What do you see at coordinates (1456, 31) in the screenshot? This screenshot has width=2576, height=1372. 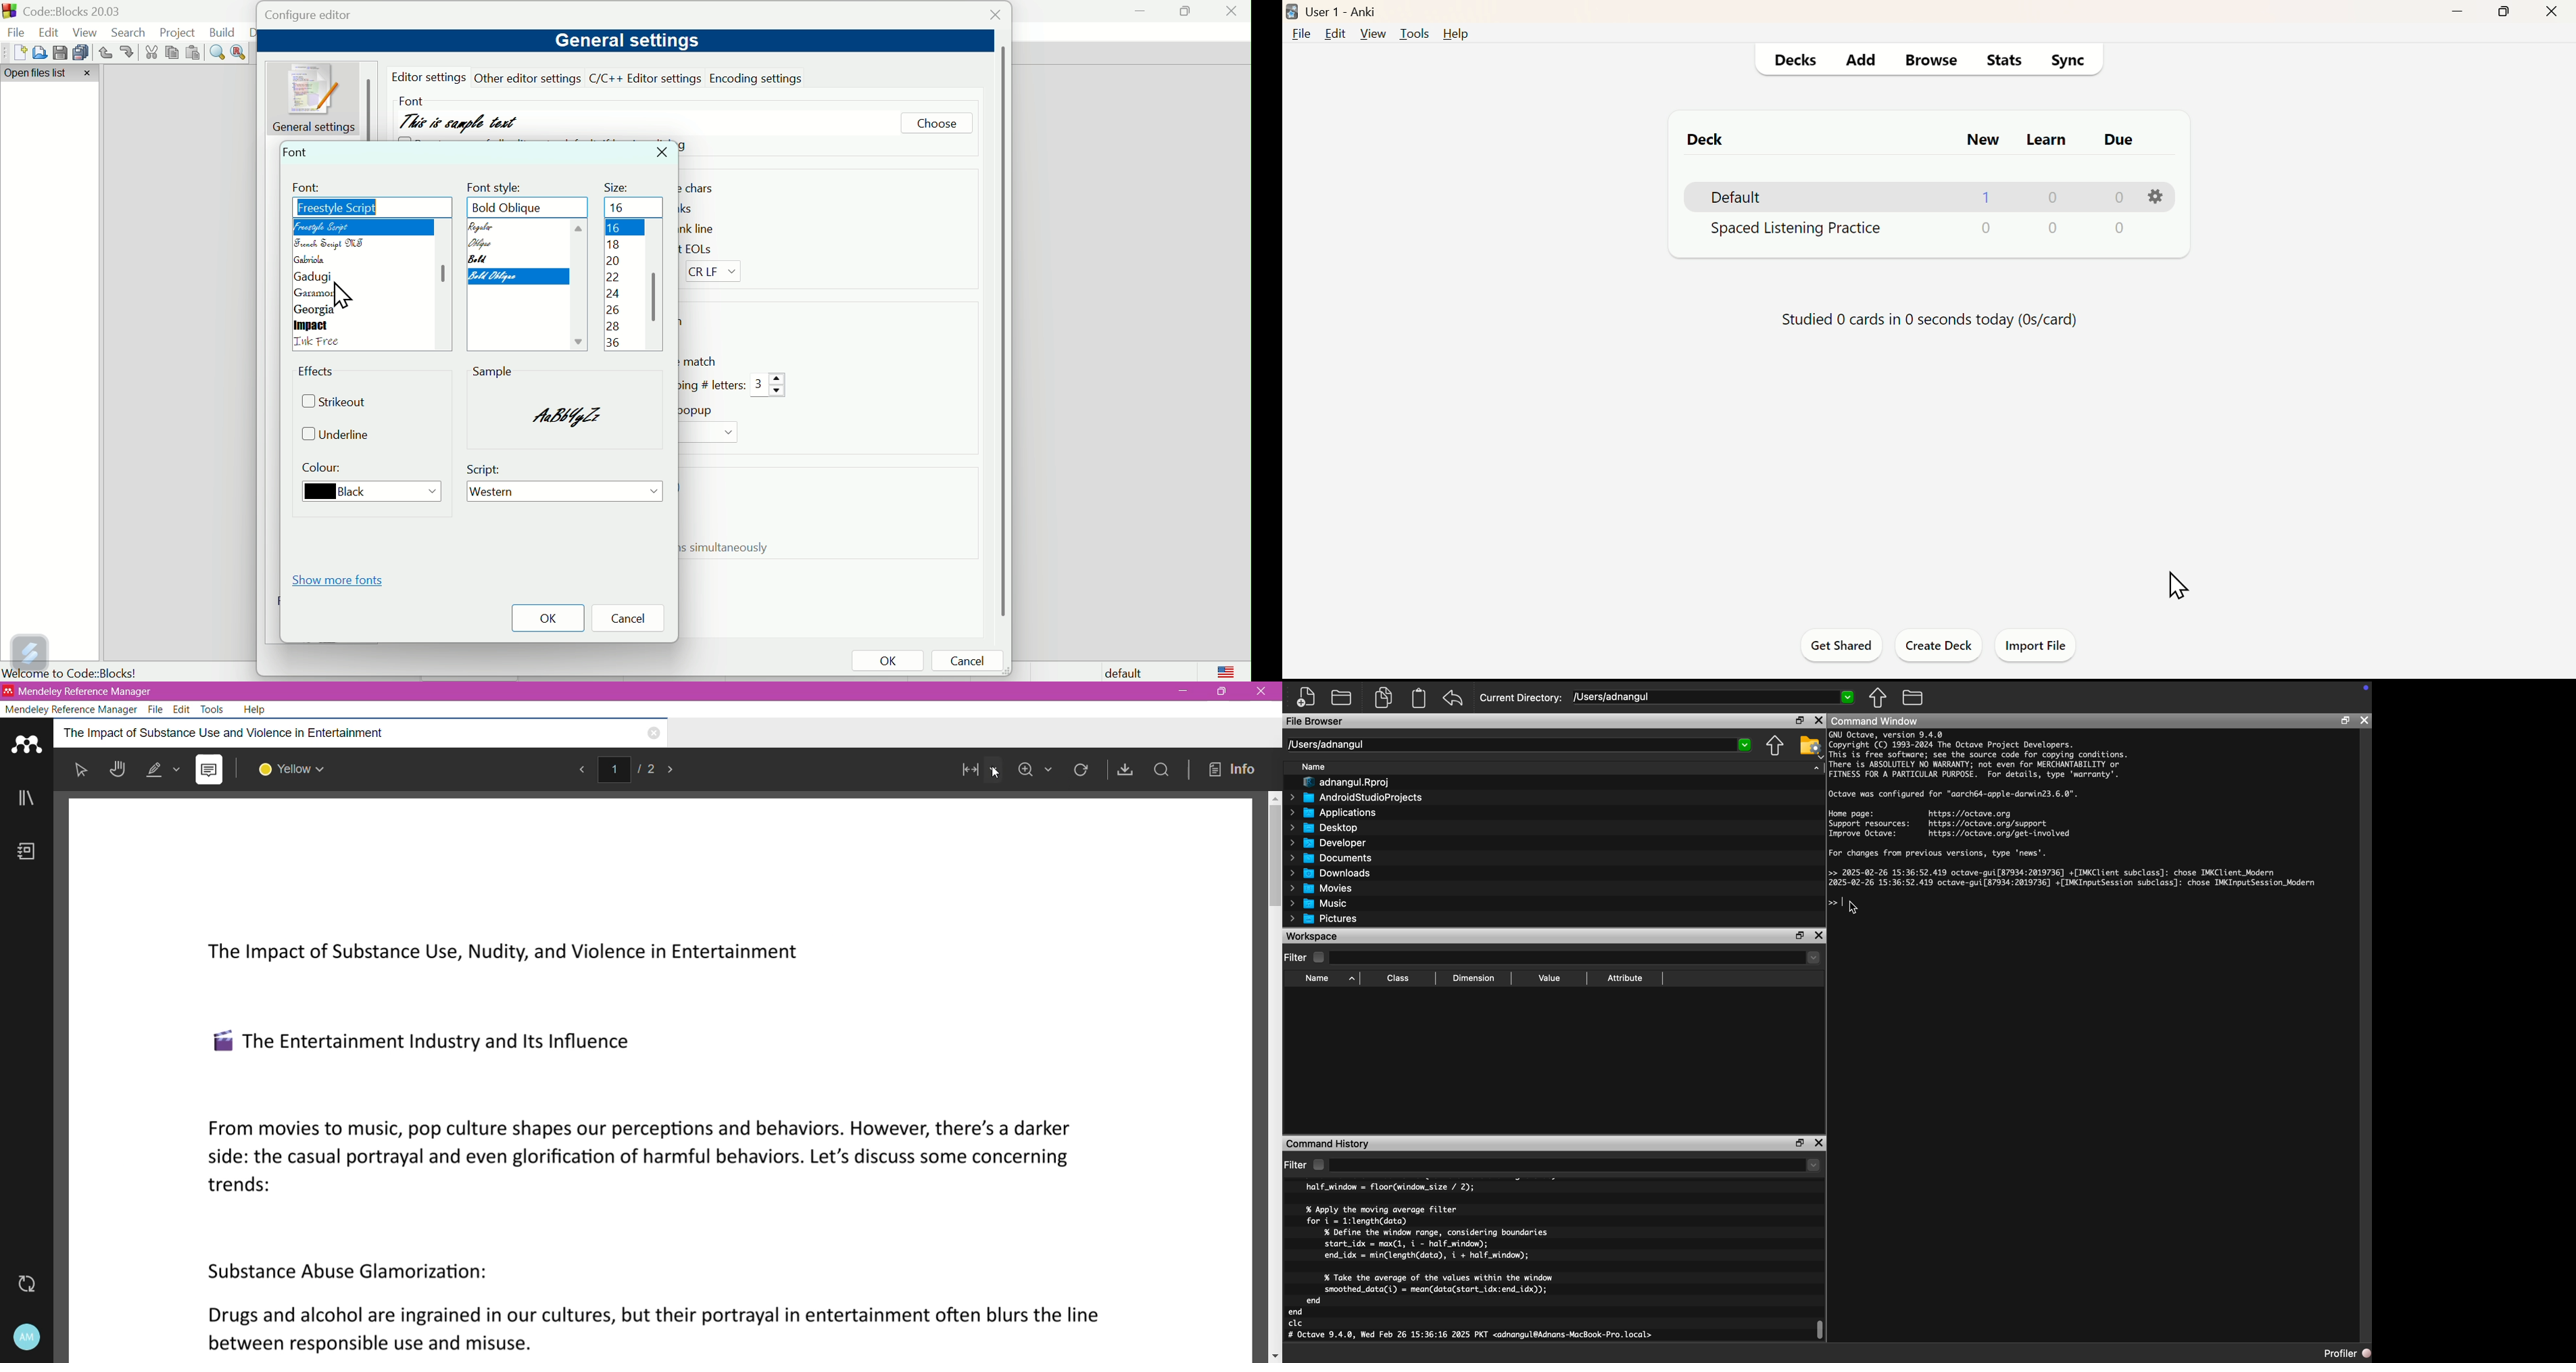 I see `Help` at bounding box center [1456, 31].